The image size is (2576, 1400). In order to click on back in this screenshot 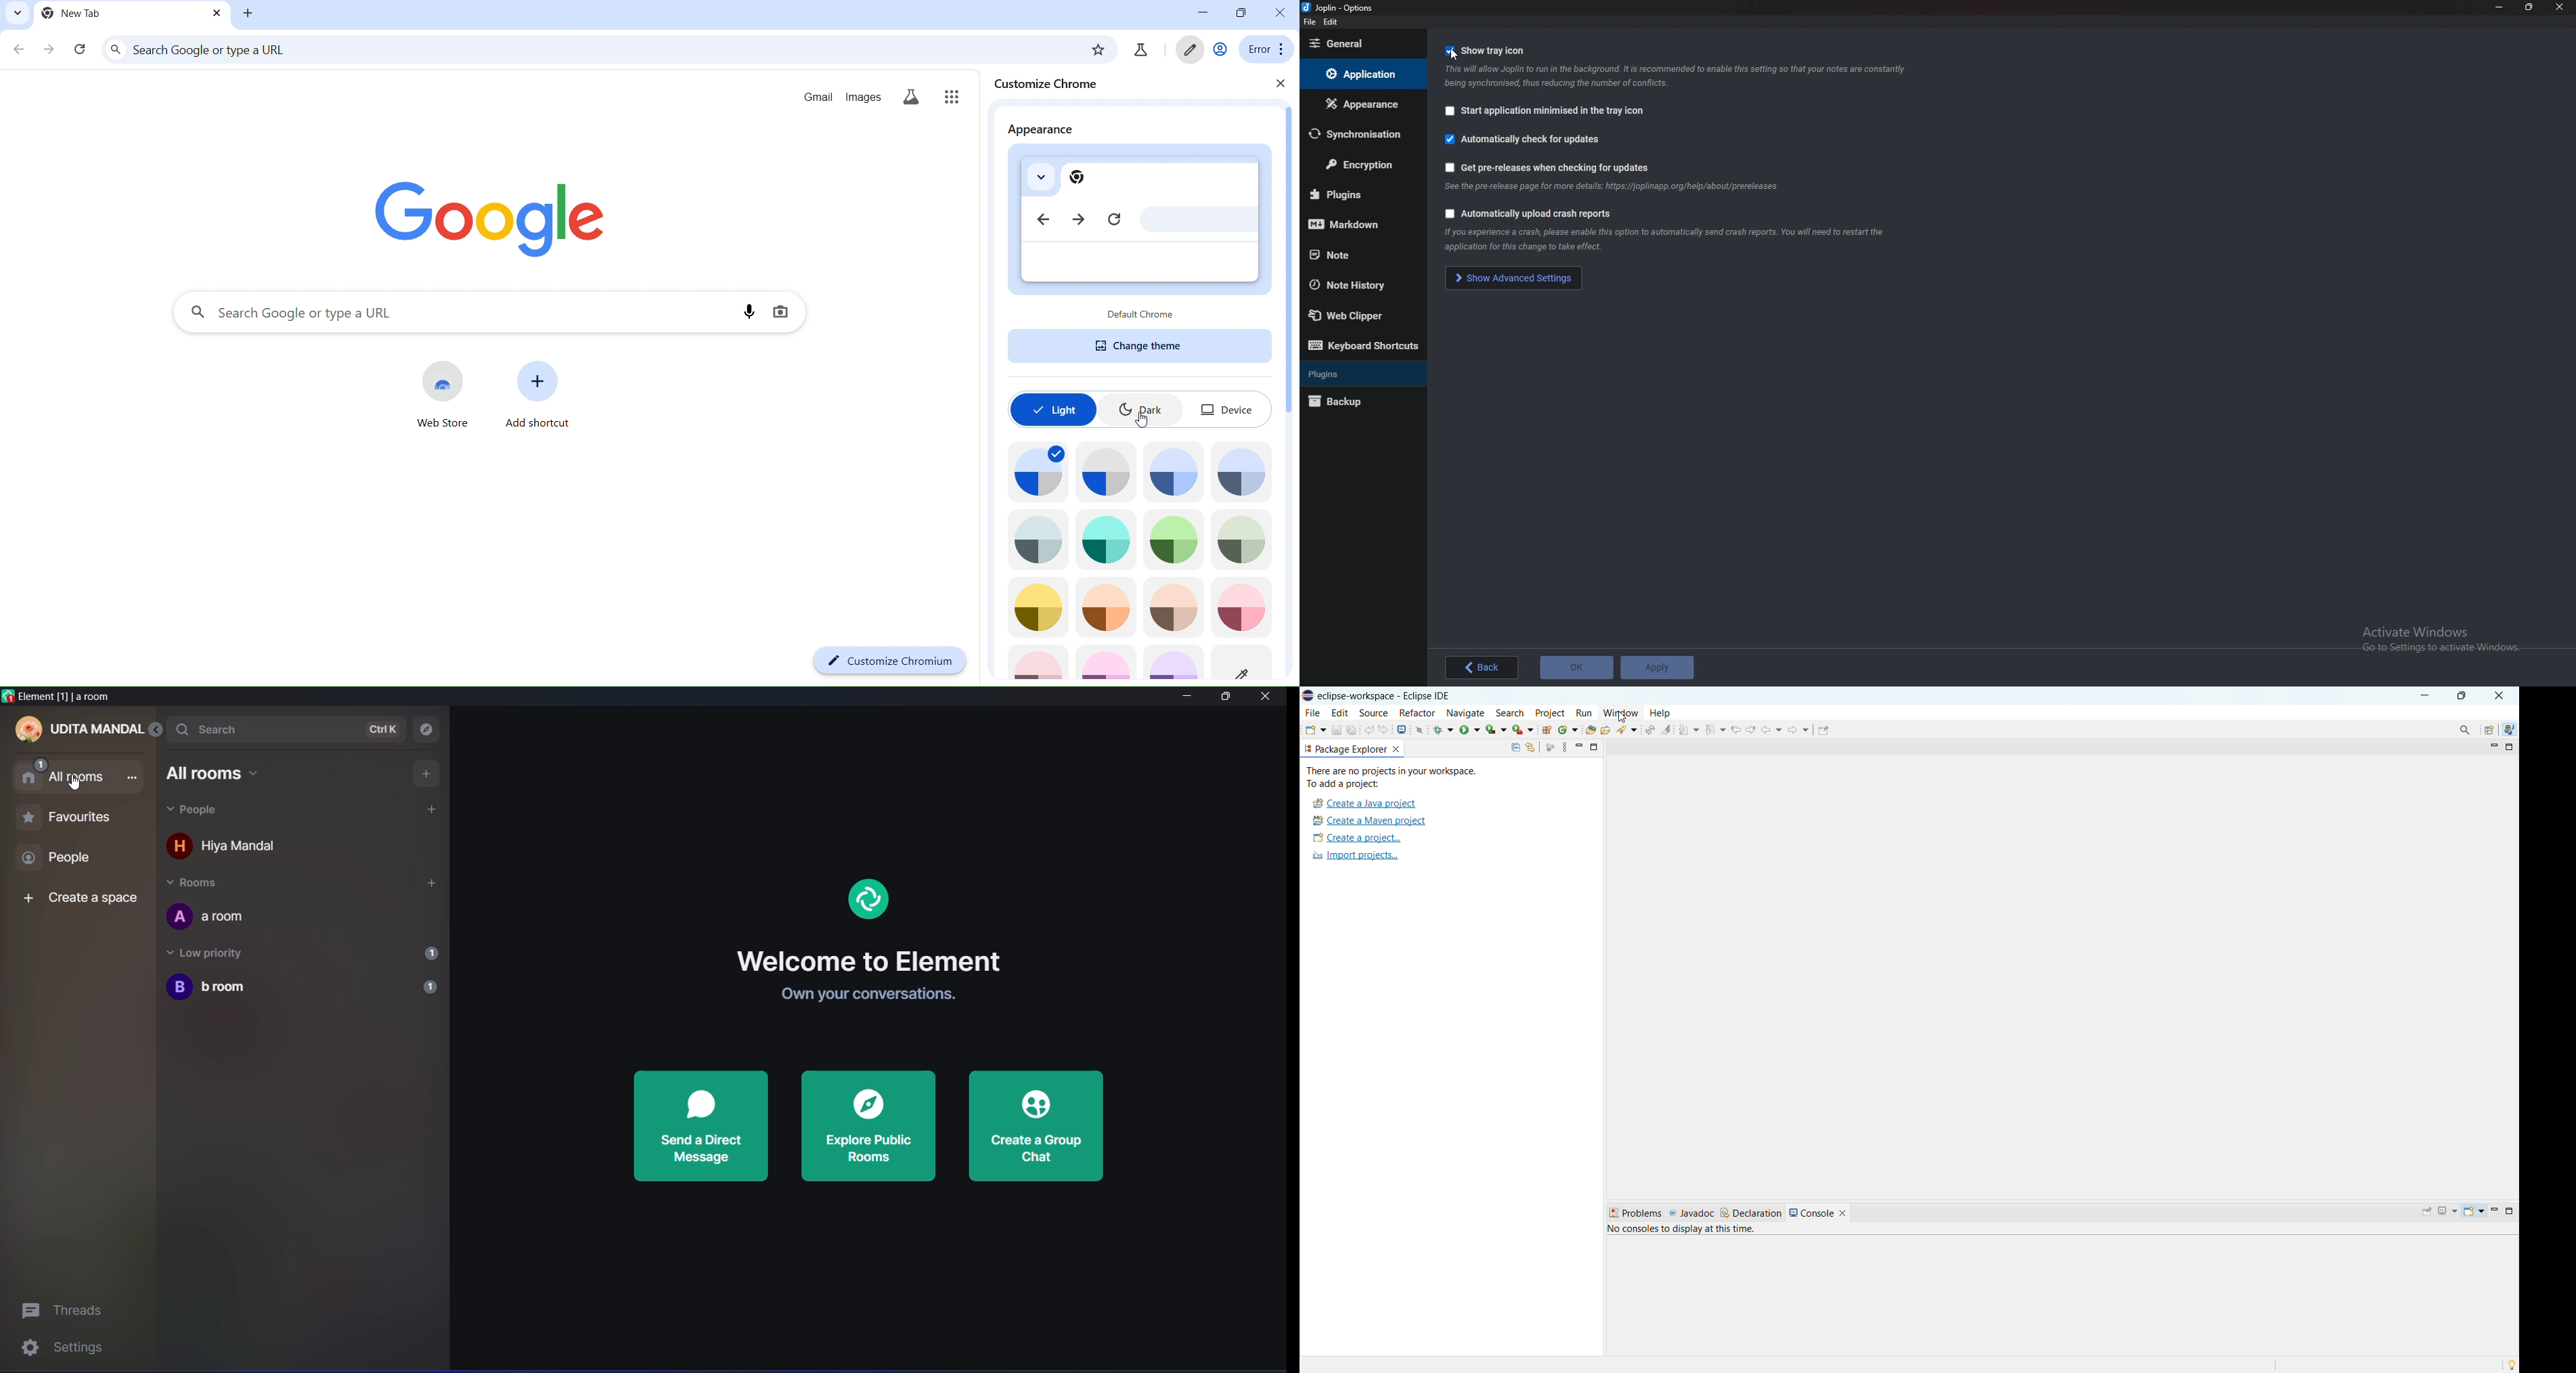, I will do `click(1482, 667)`.